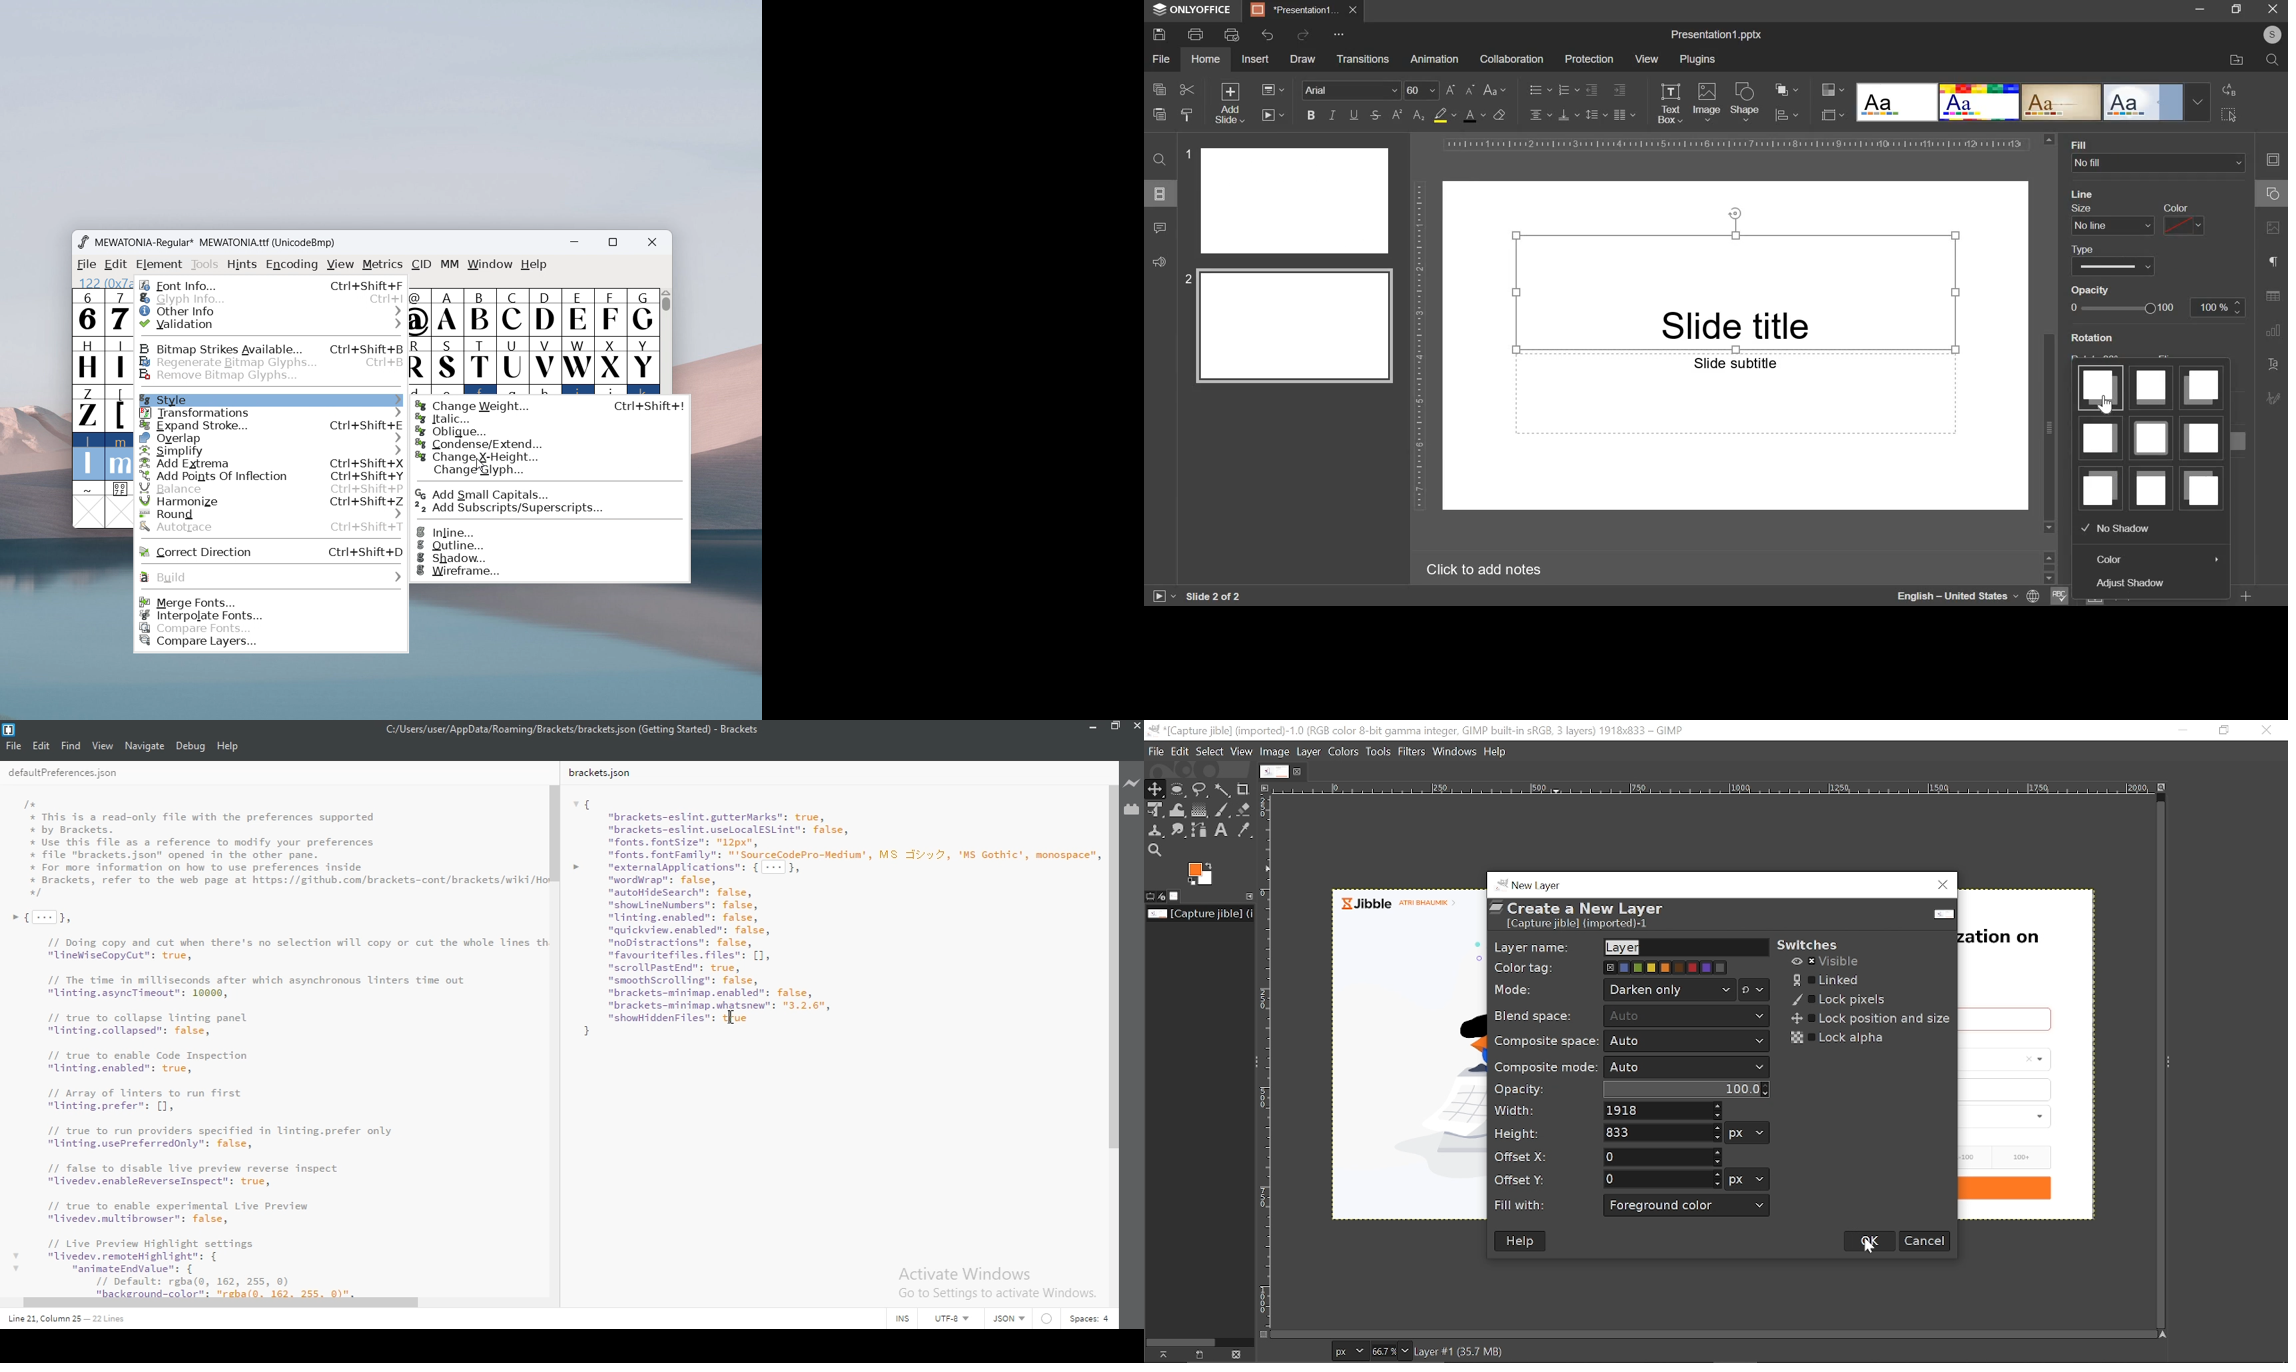 The width and height of the screenshot is (2296, 1372). What do you see at coordinates (1688, 1042) in the screenshot?
I see `Composite space` at bounding box center [1688, 1042].